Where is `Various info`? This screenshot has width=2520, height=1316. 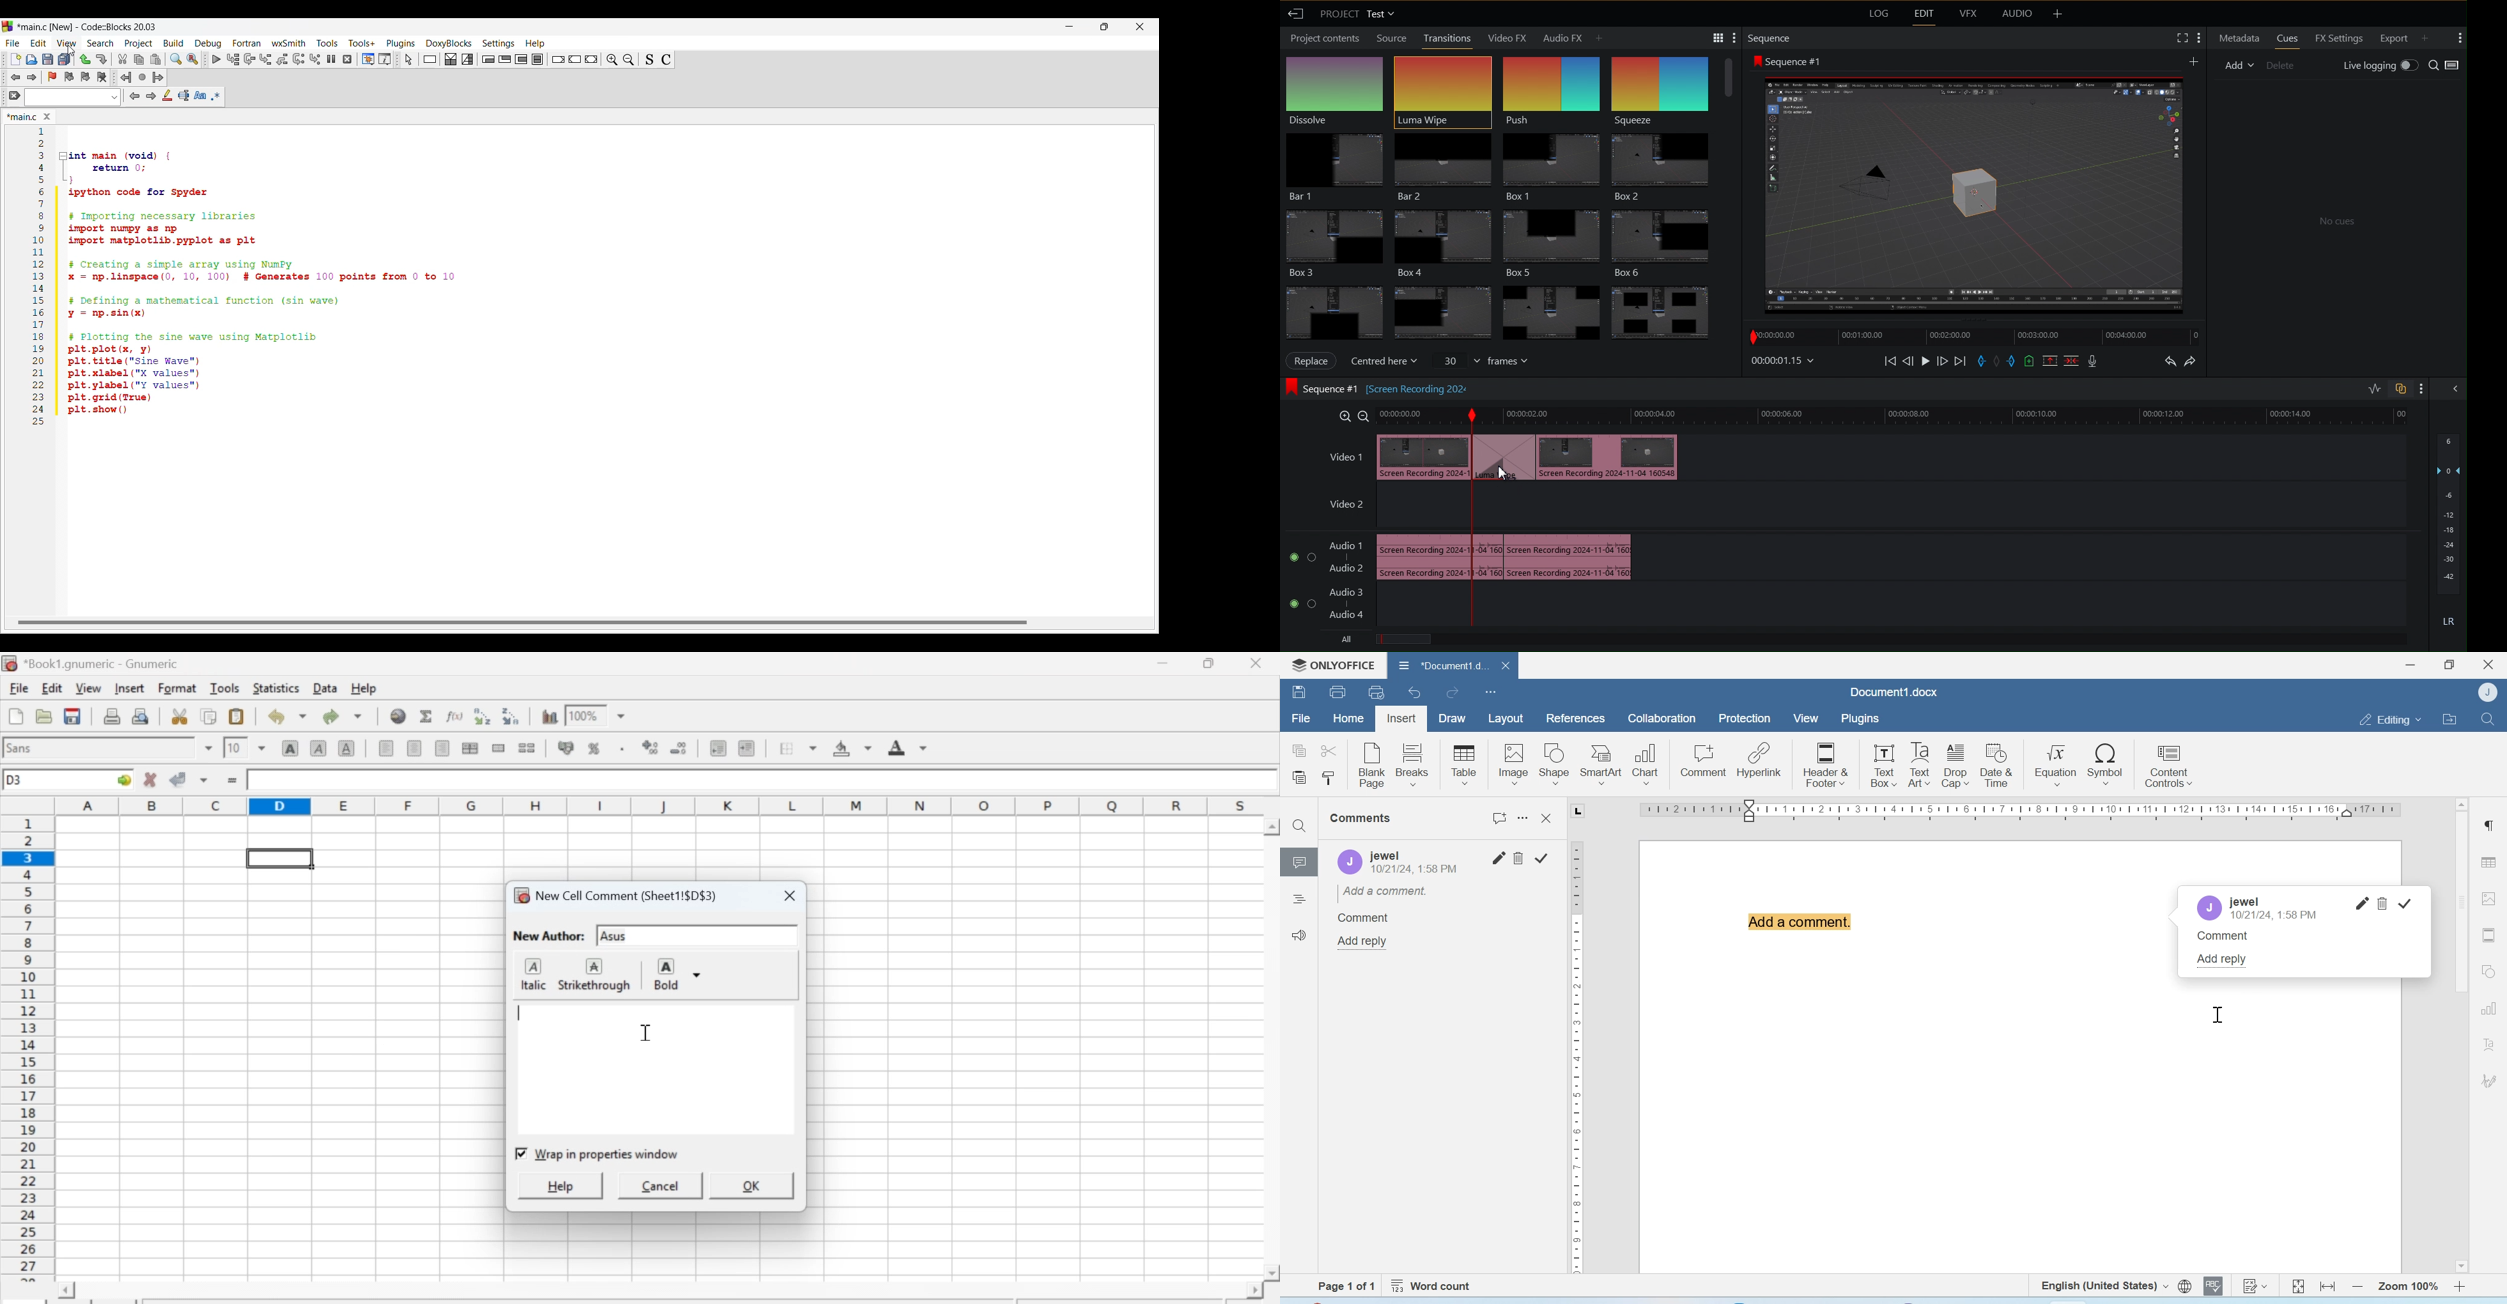
Various info is located at coordinates (385, 59).